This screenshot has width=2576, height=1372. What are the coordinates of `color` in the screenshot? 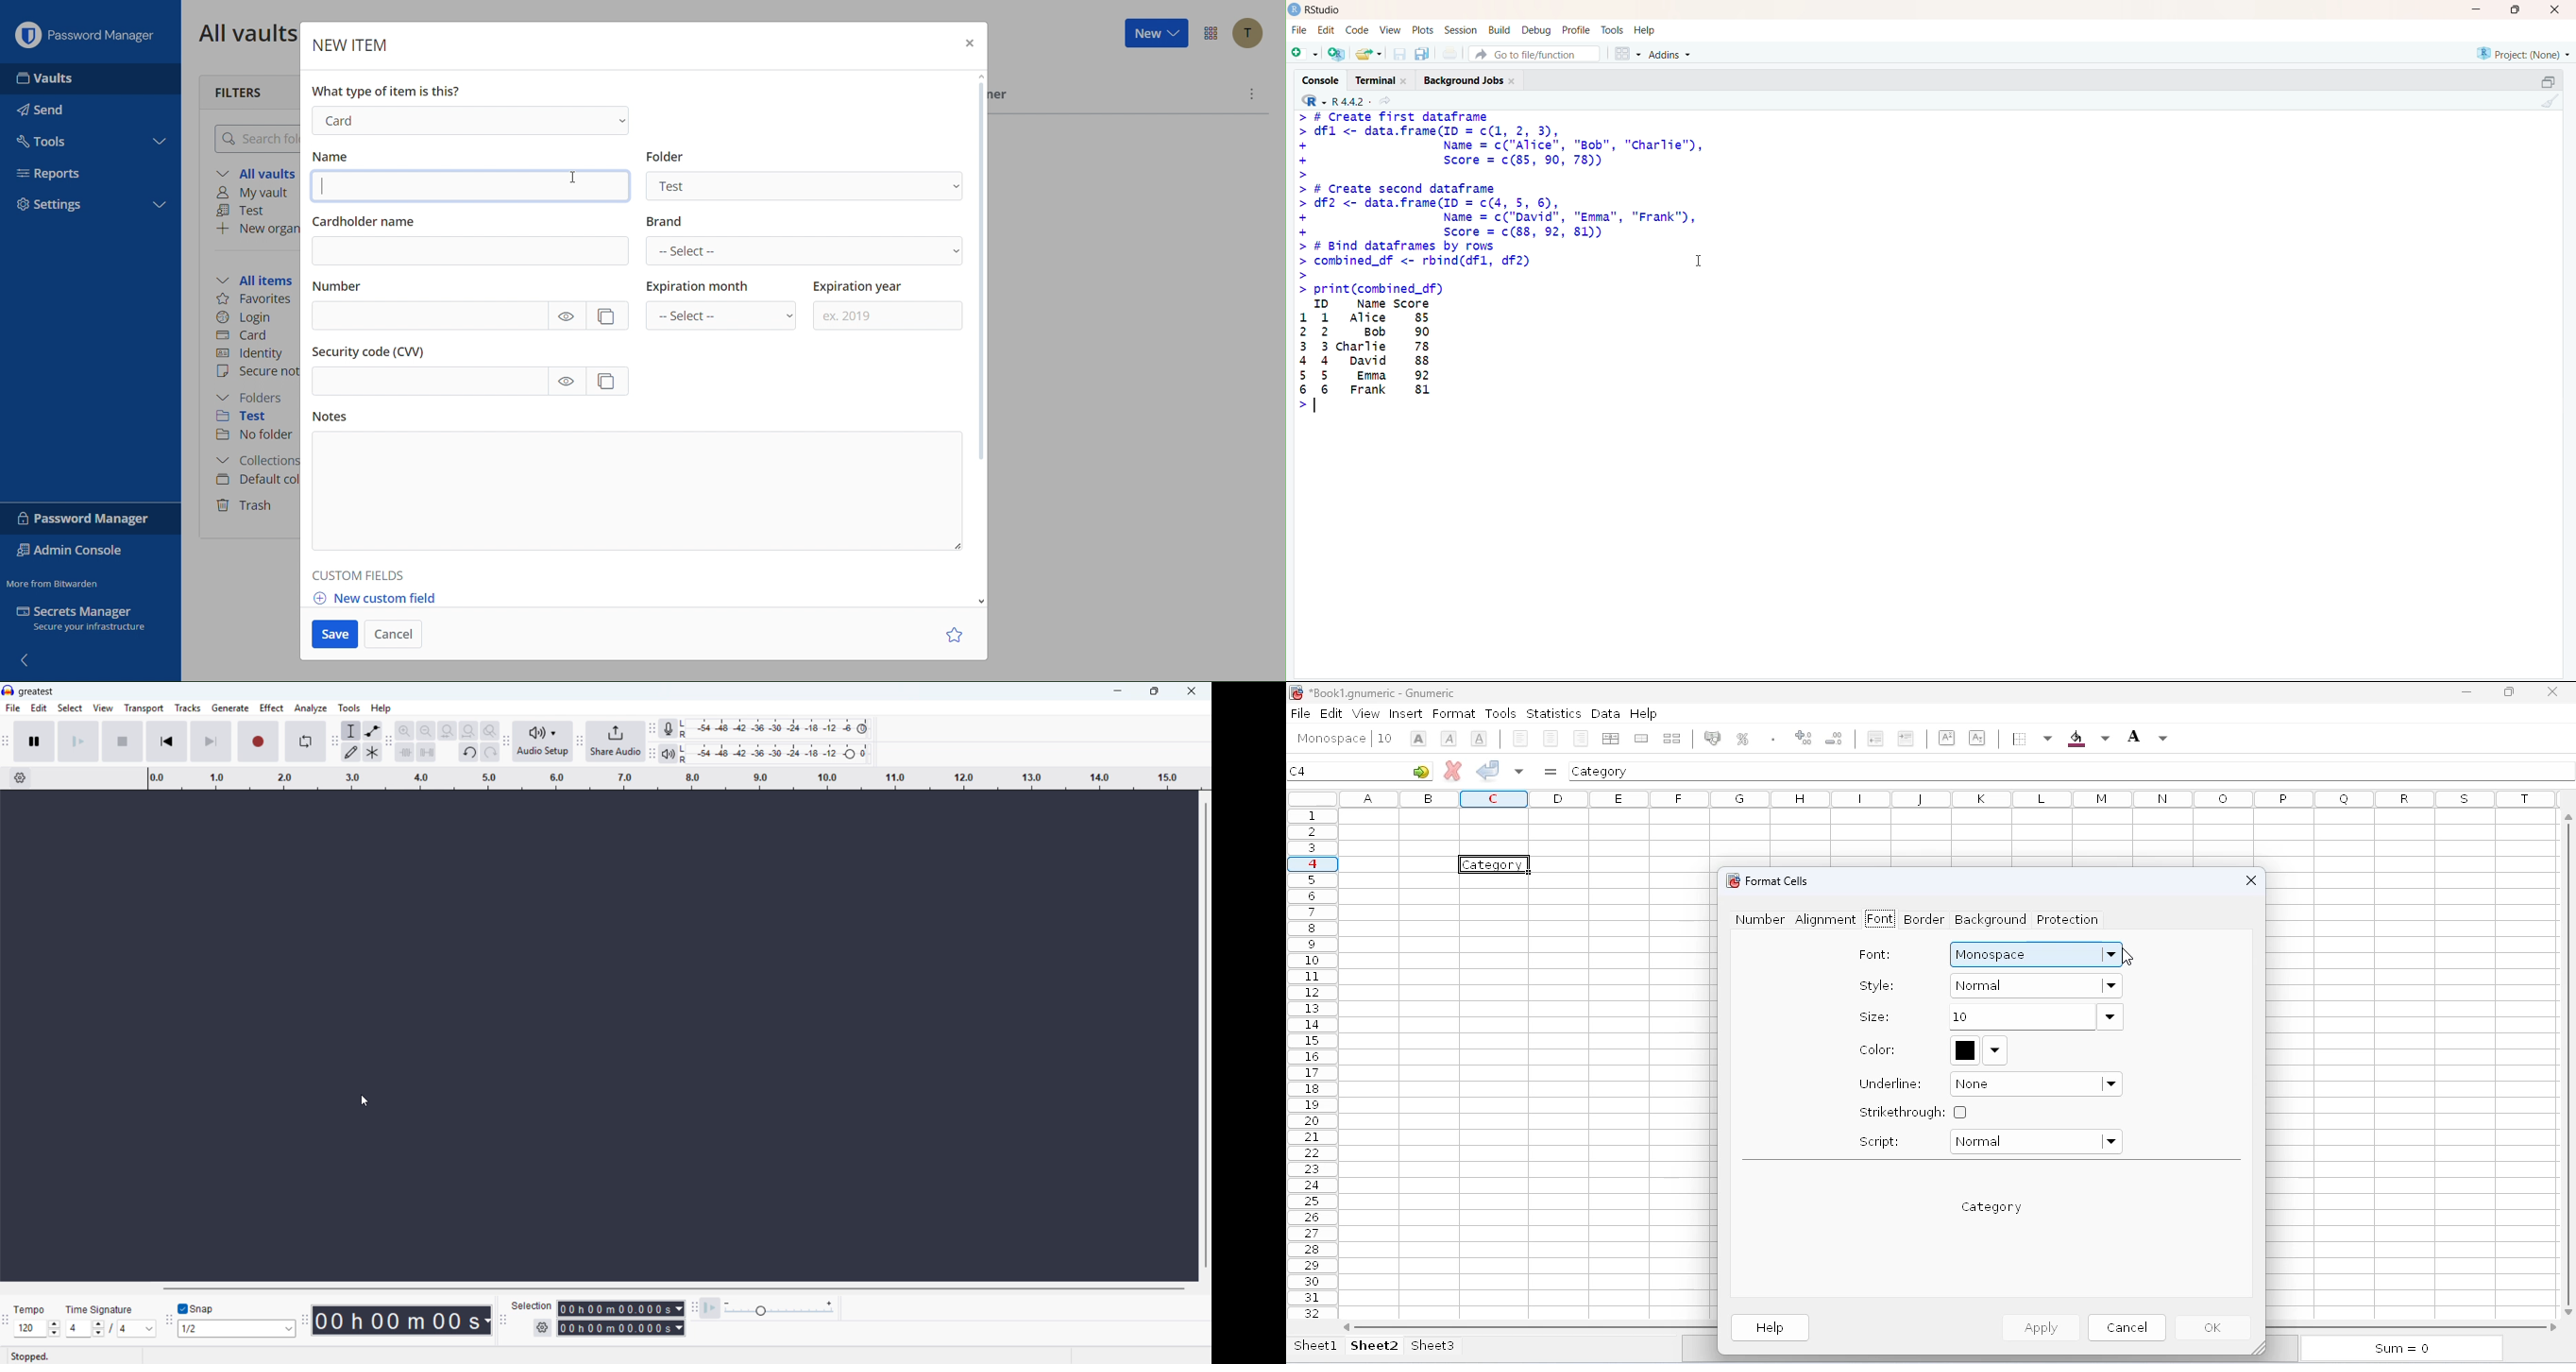 It's located at (1979, 1049).